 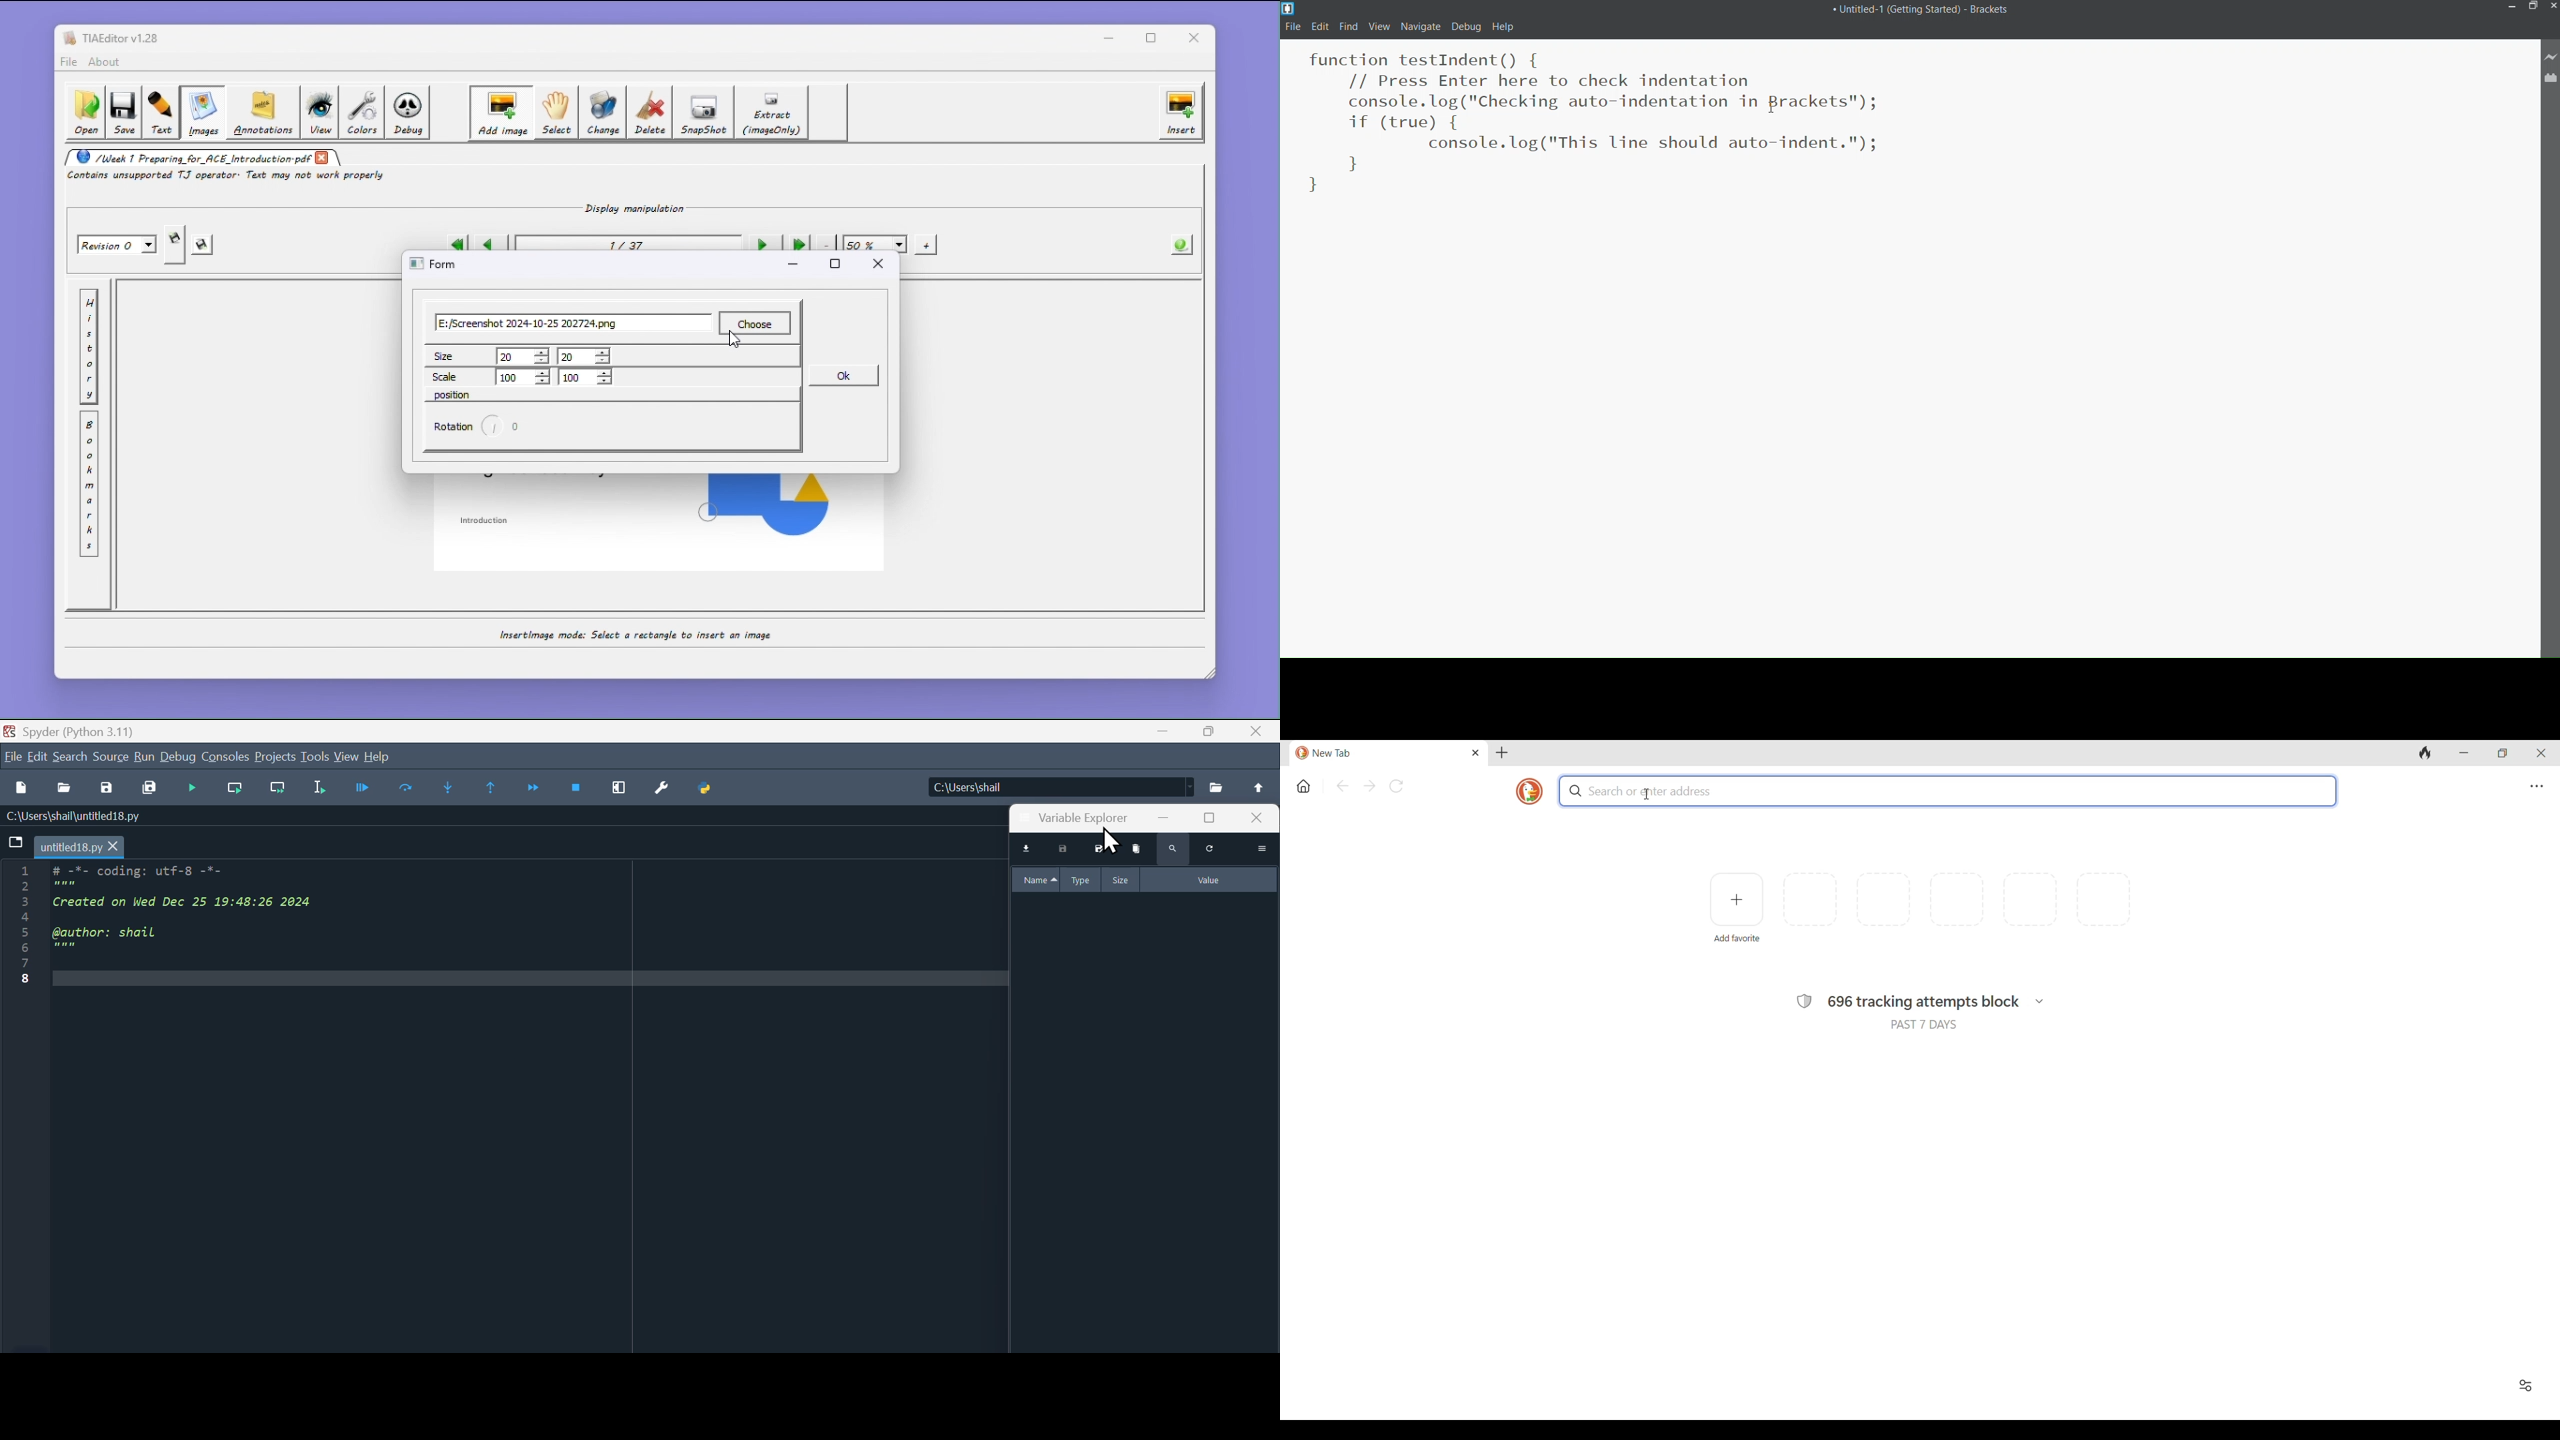 What do you see at coordinates (1265, 848) in the screenshot?
I see `more actions` at bounding box center [1265, 848].